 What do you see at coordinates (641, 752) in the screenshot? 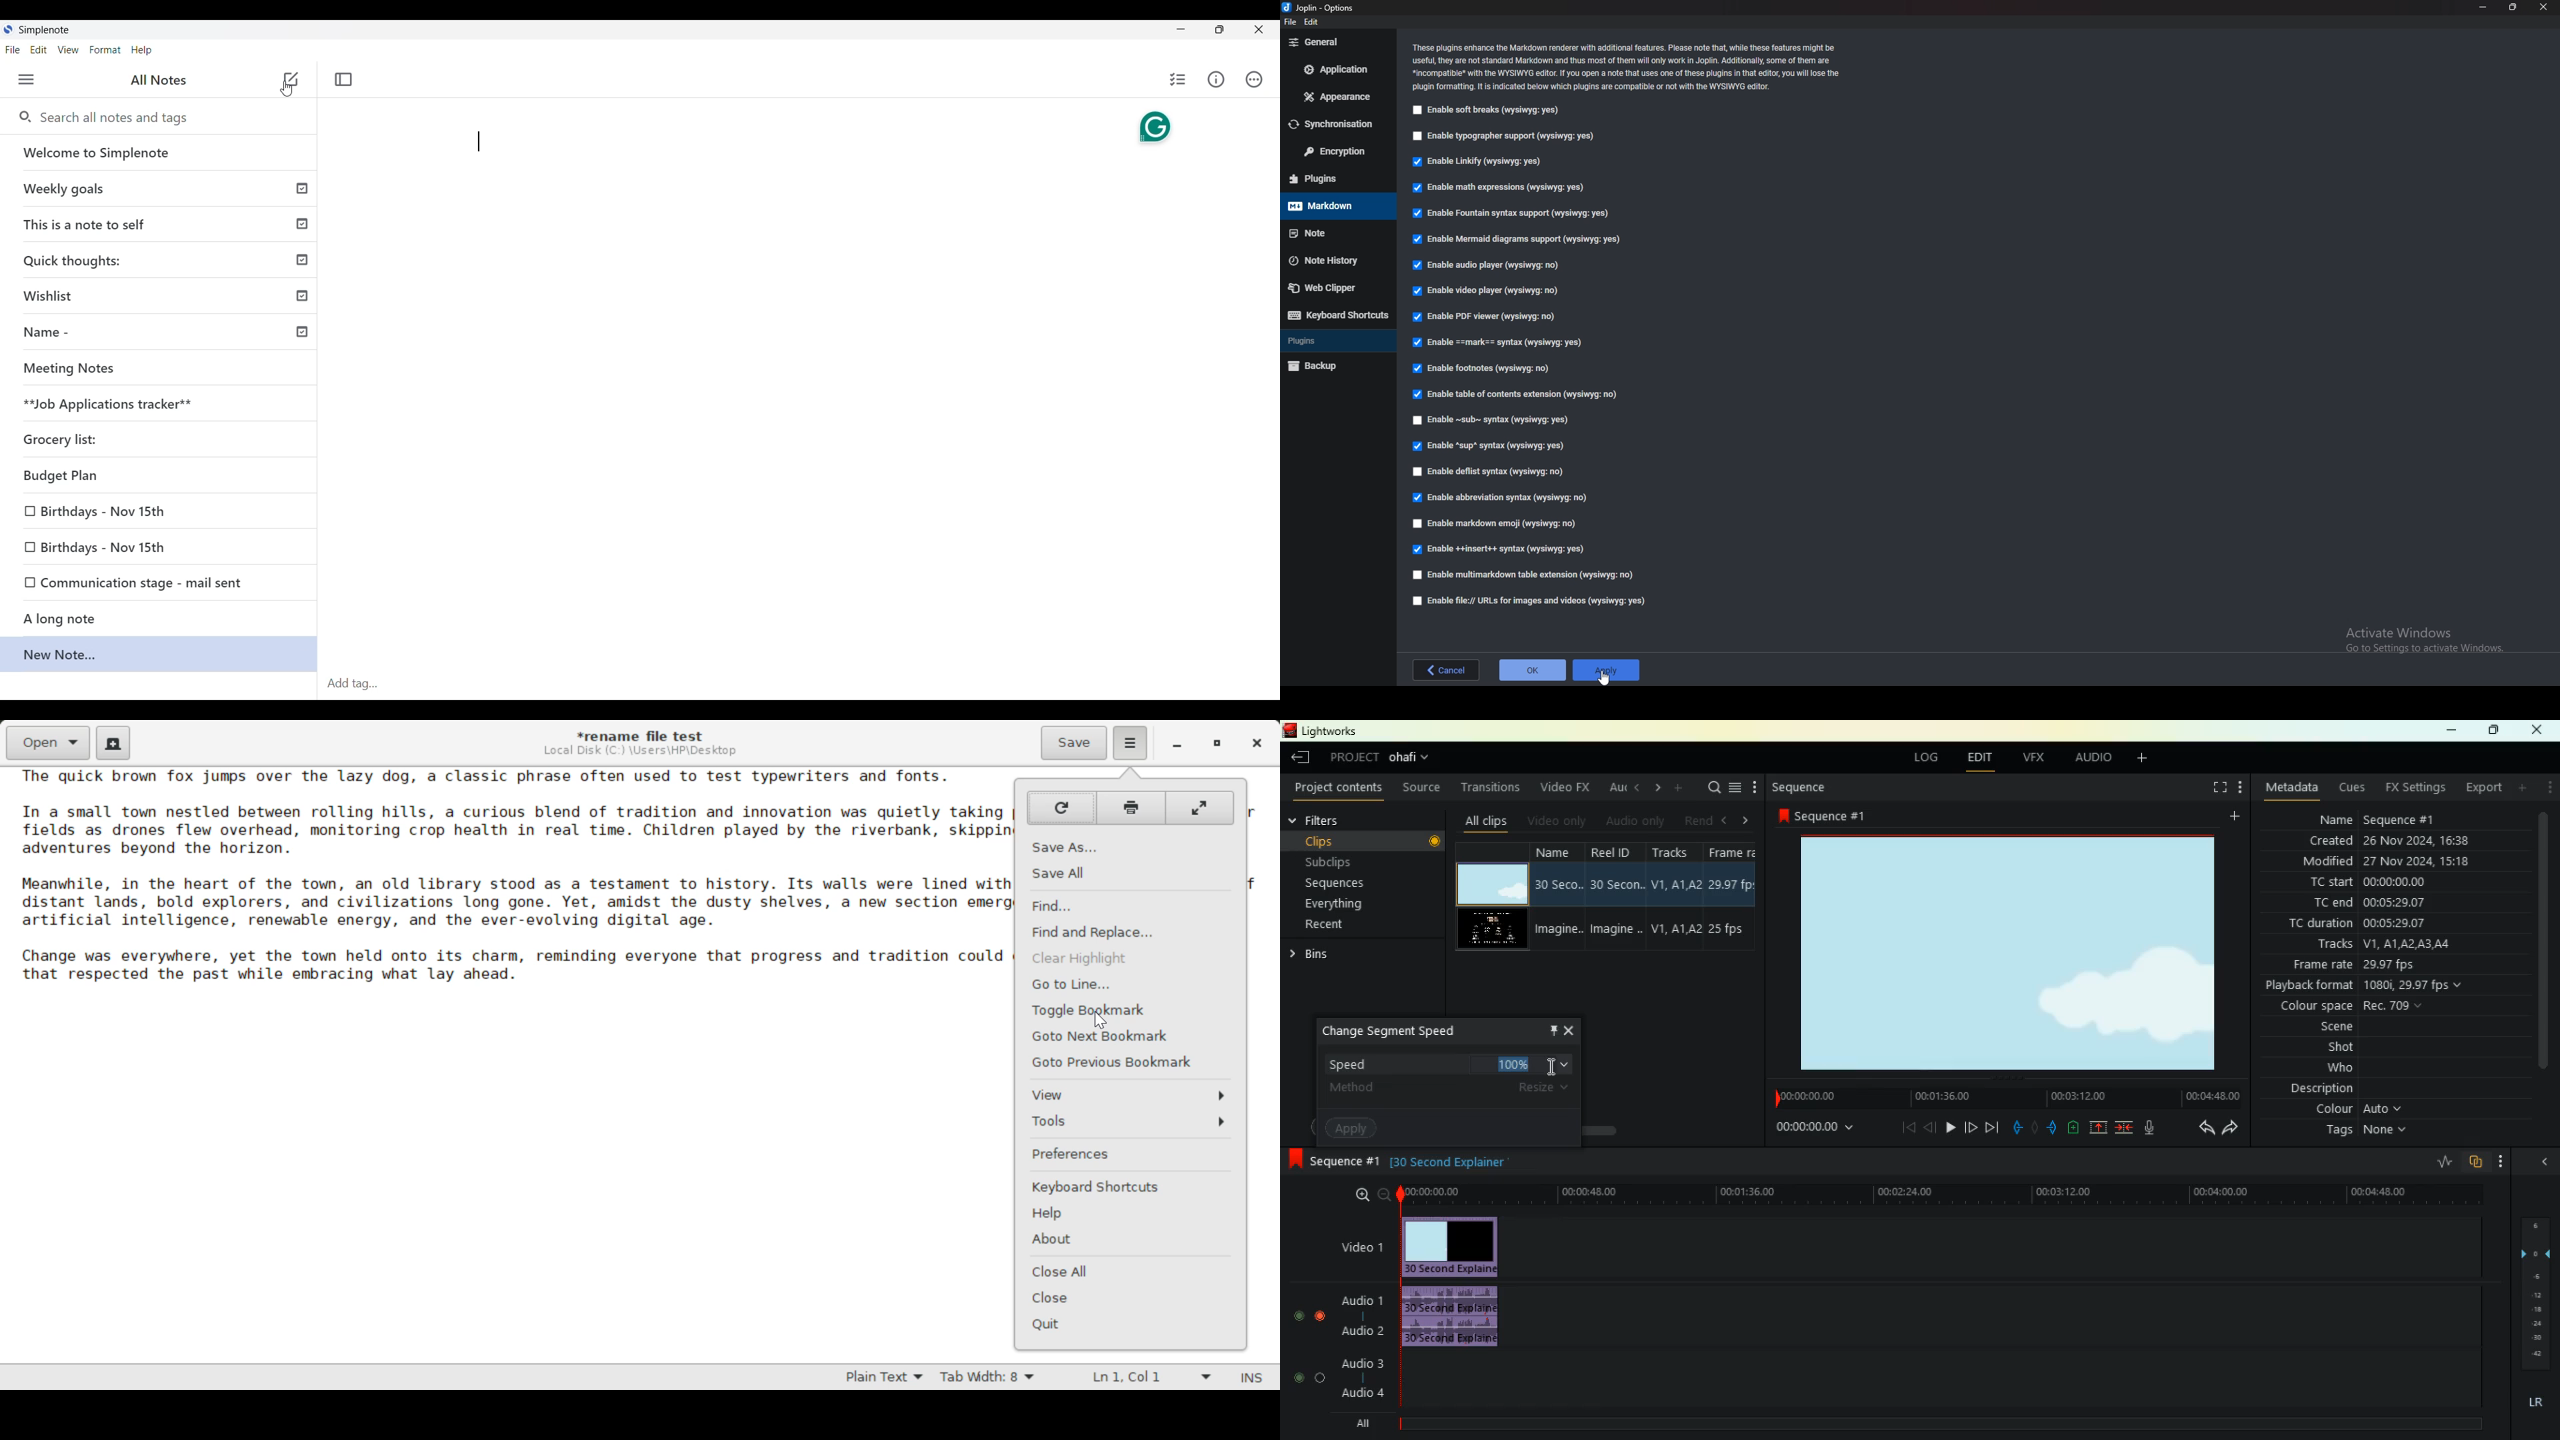
I see `File Location` at bounding box center [641, 752].